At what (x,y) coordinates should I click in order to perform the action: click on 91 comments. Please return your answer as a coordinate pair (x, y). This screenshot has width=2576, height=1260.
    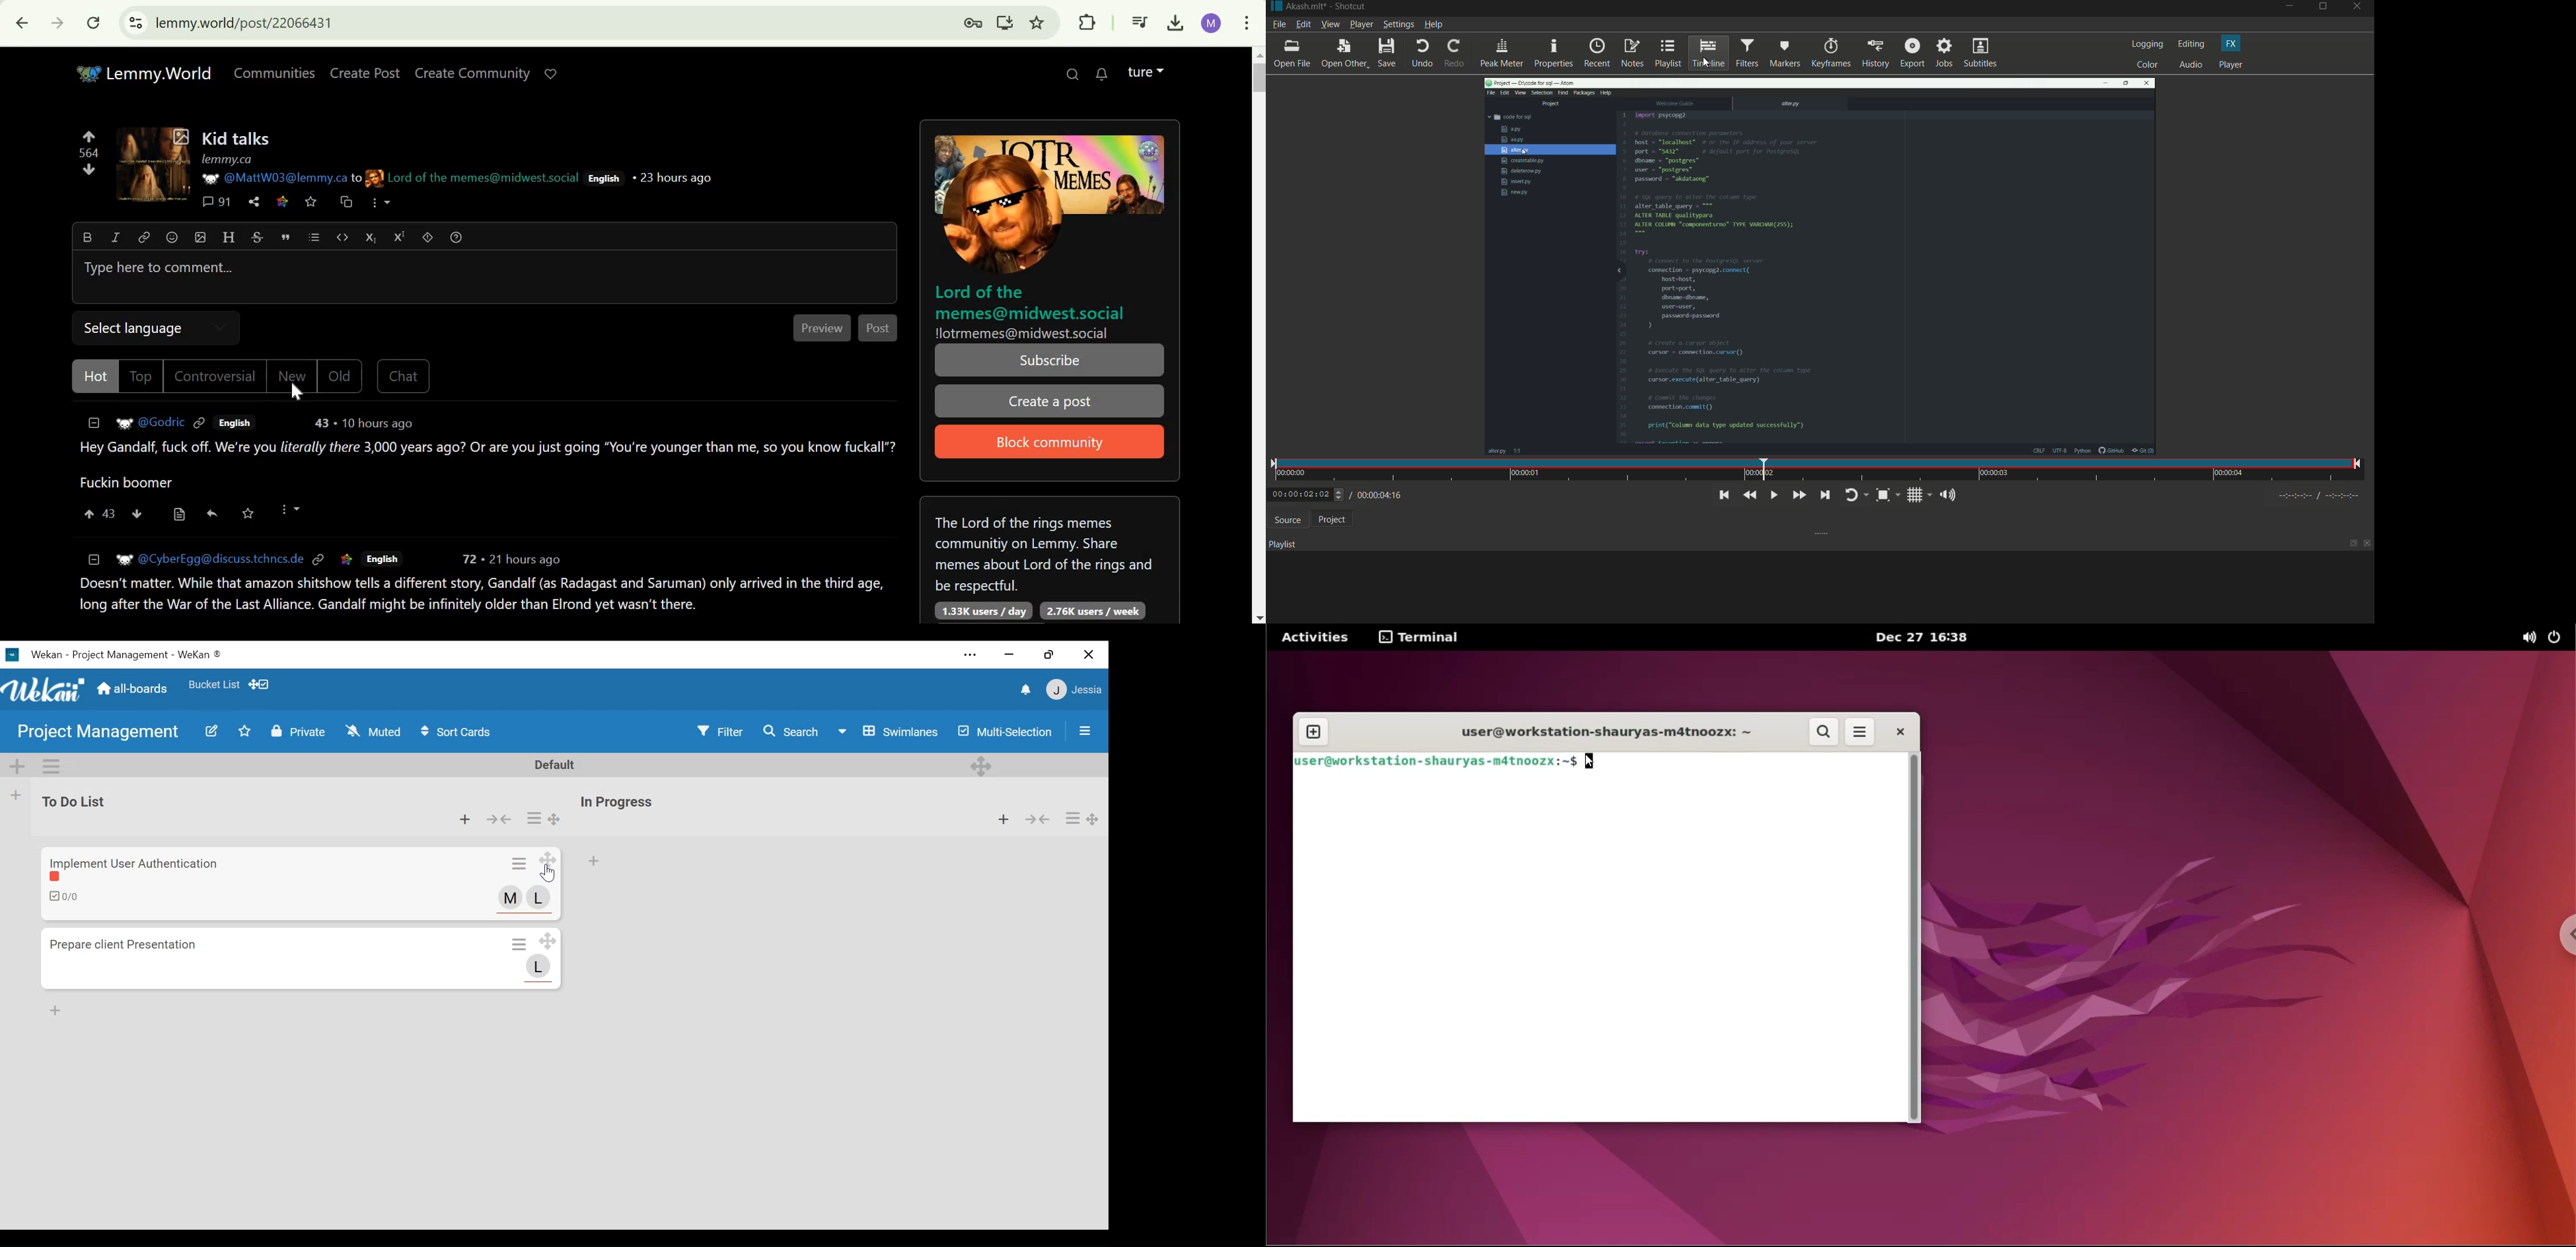
    Looking at the image, I should click on (216, 202).